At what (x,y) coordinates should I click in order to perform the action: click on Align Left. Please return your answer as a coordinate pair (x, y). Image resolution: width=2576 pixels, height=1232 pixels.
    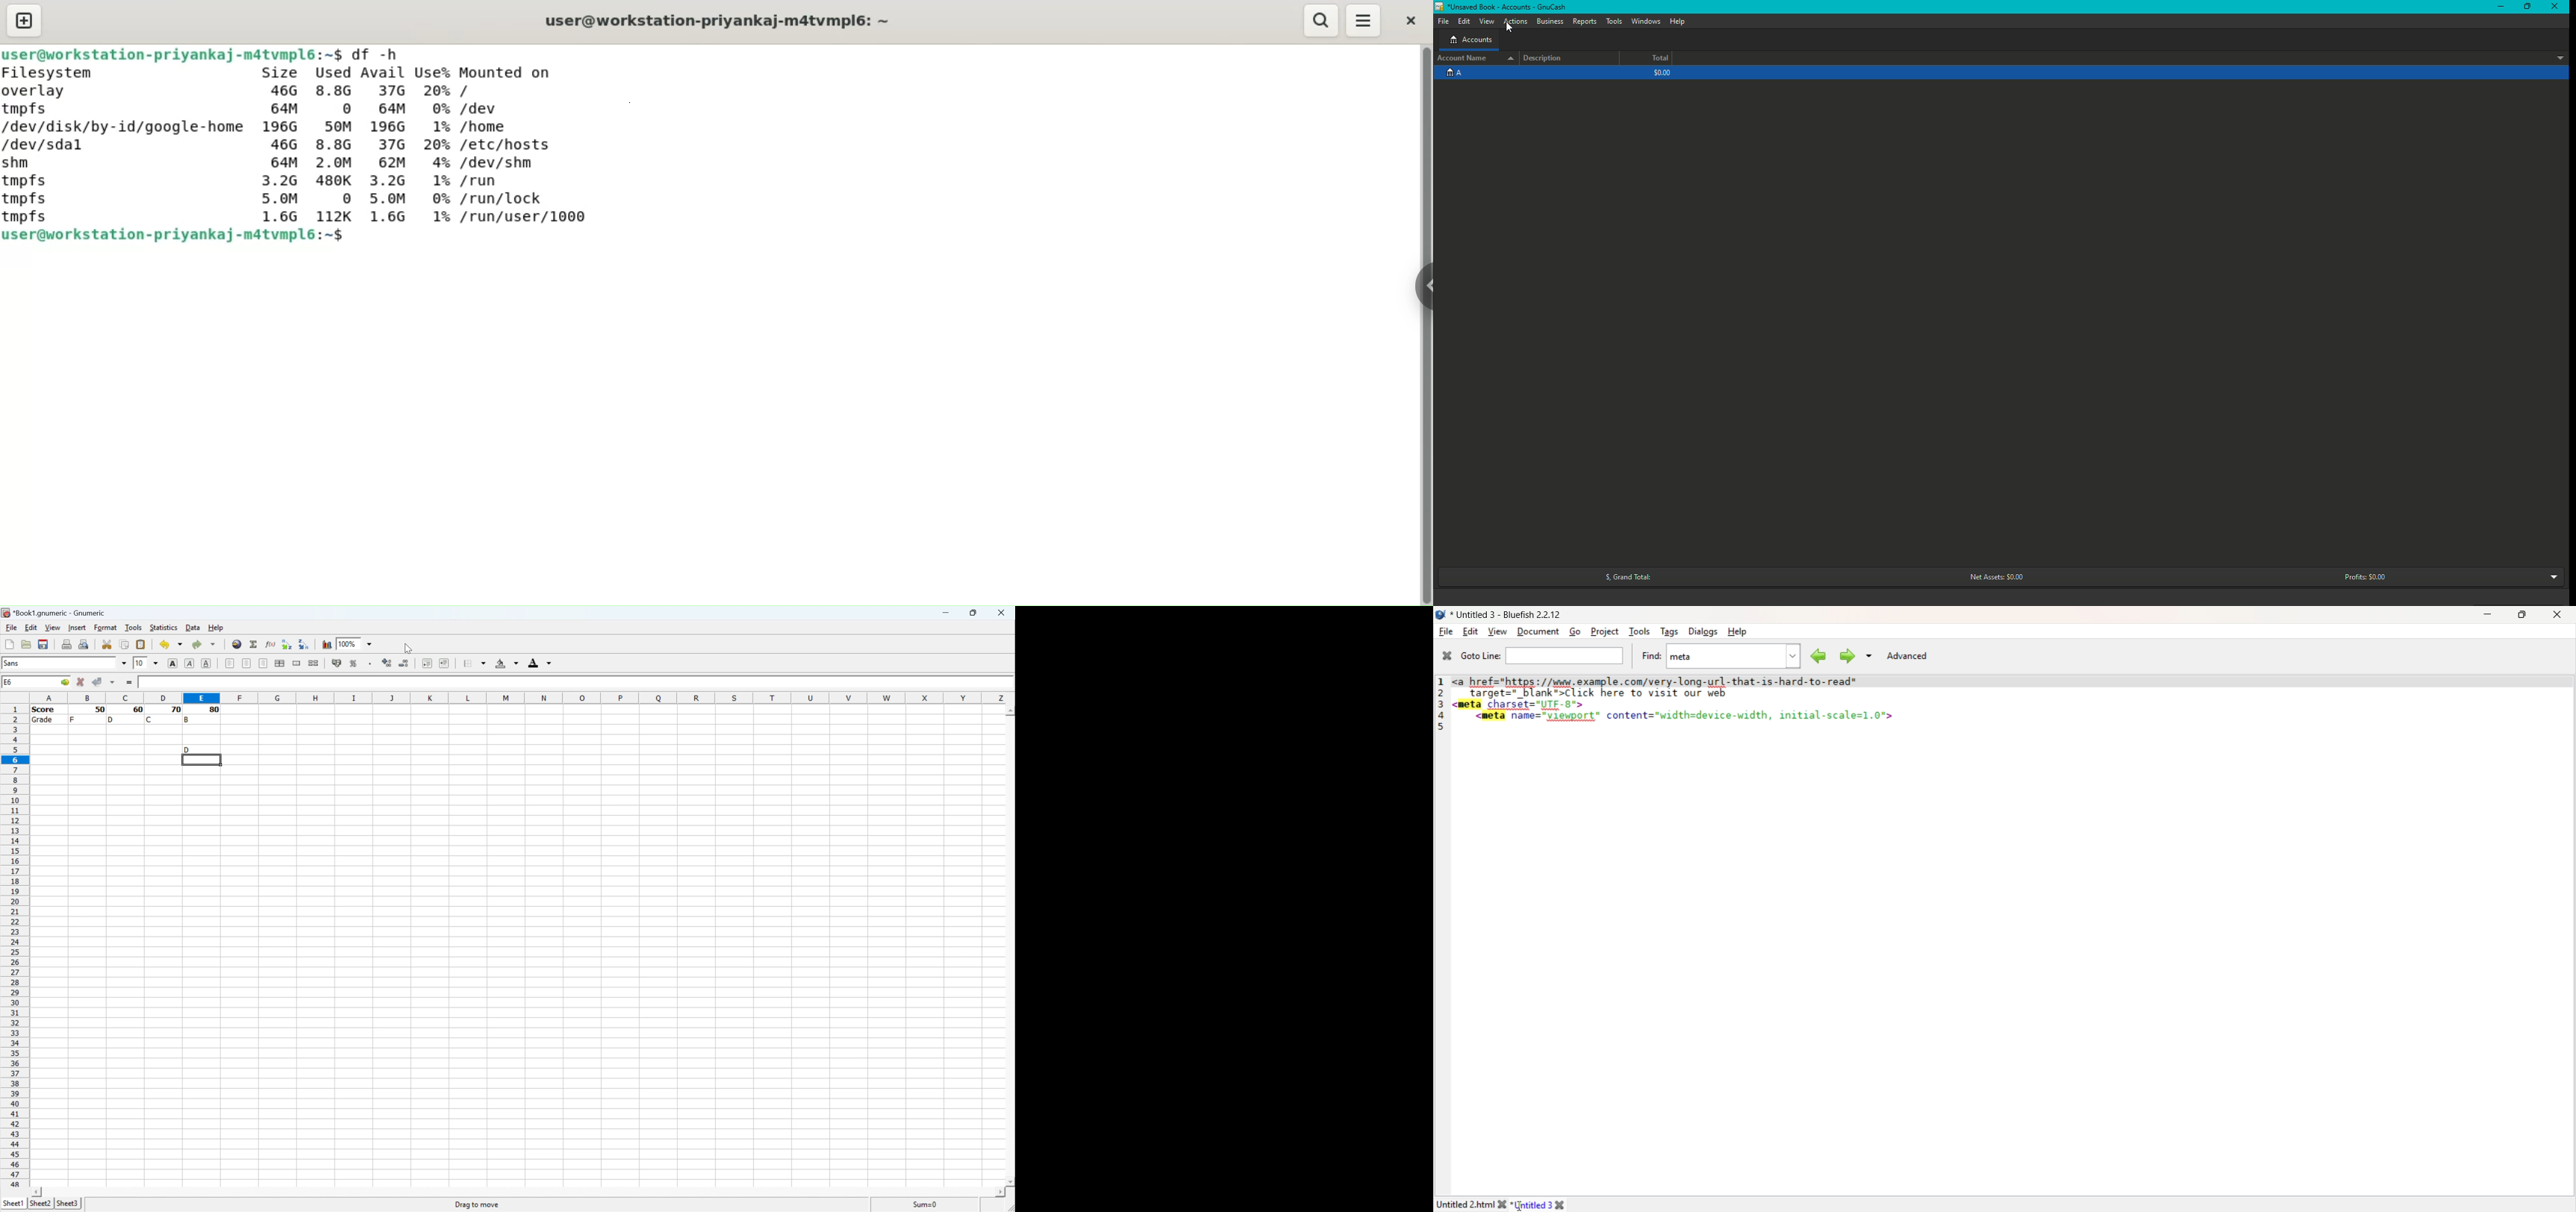
    Looking at the image, I should click on (228, 664).